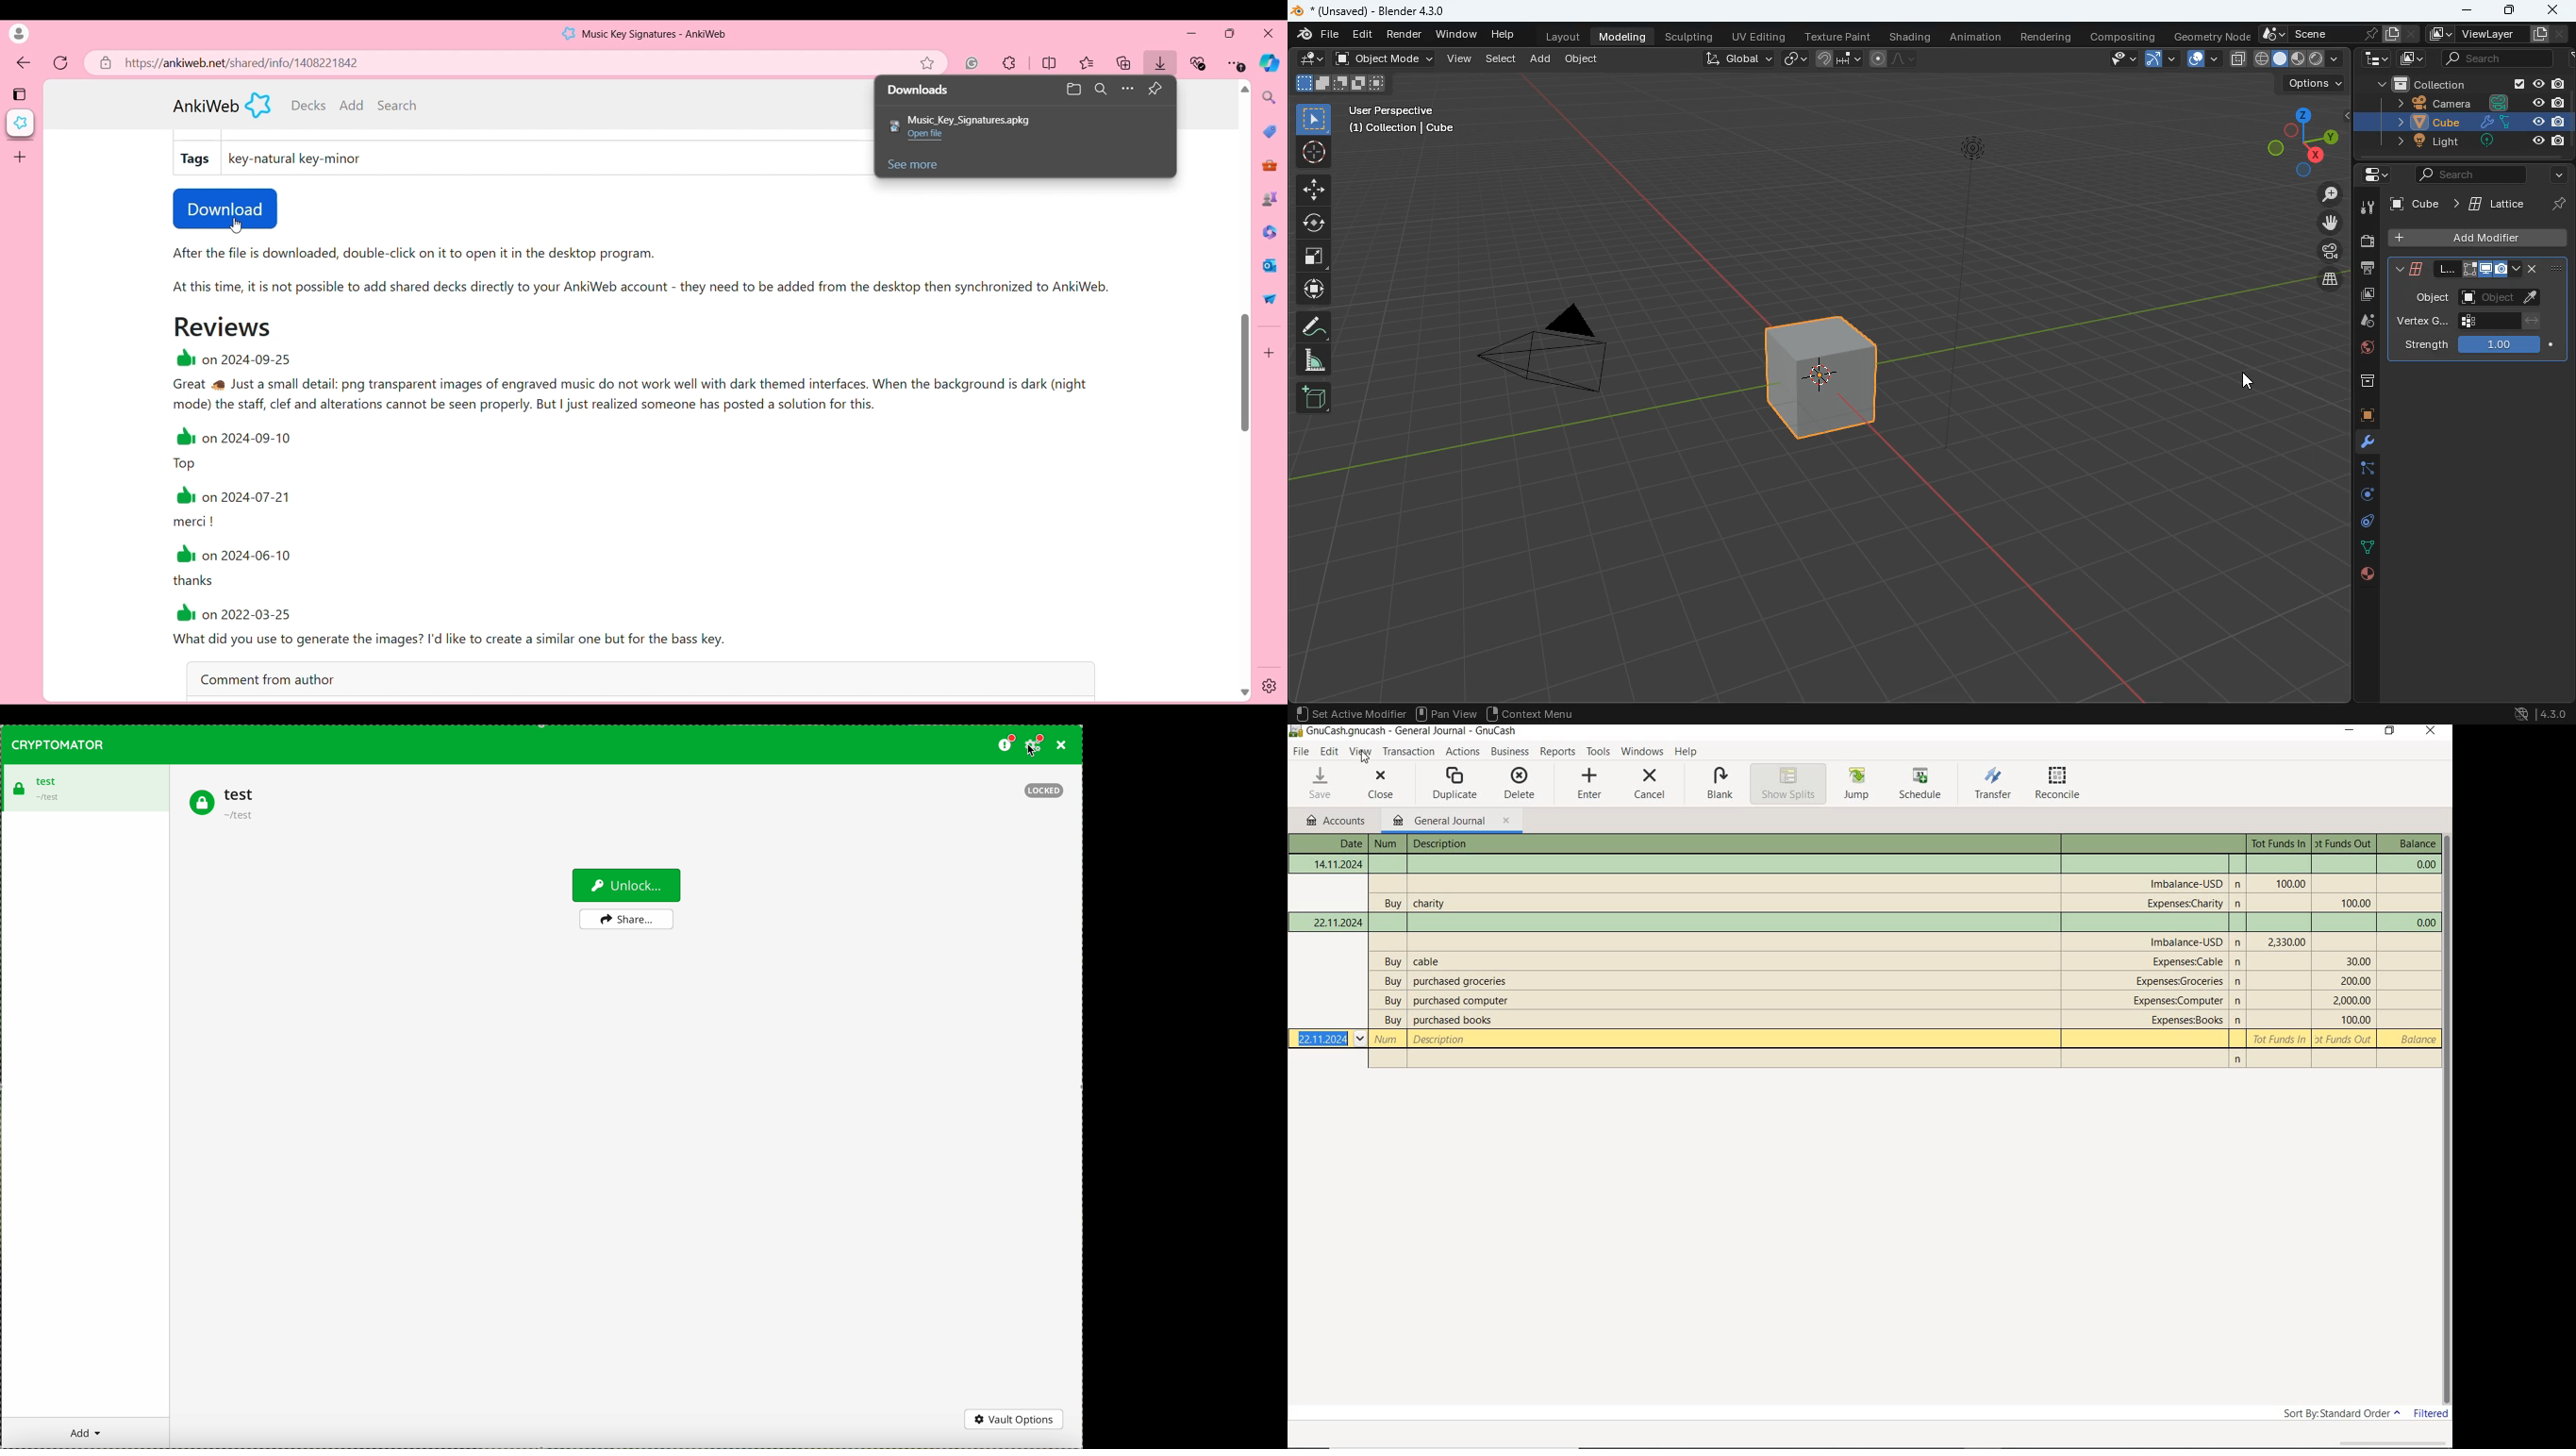 The image size is (2576, 1456). Describe the element at coordinates (1154, 89) in the screenshot. I see `Pin downloads` at that location.